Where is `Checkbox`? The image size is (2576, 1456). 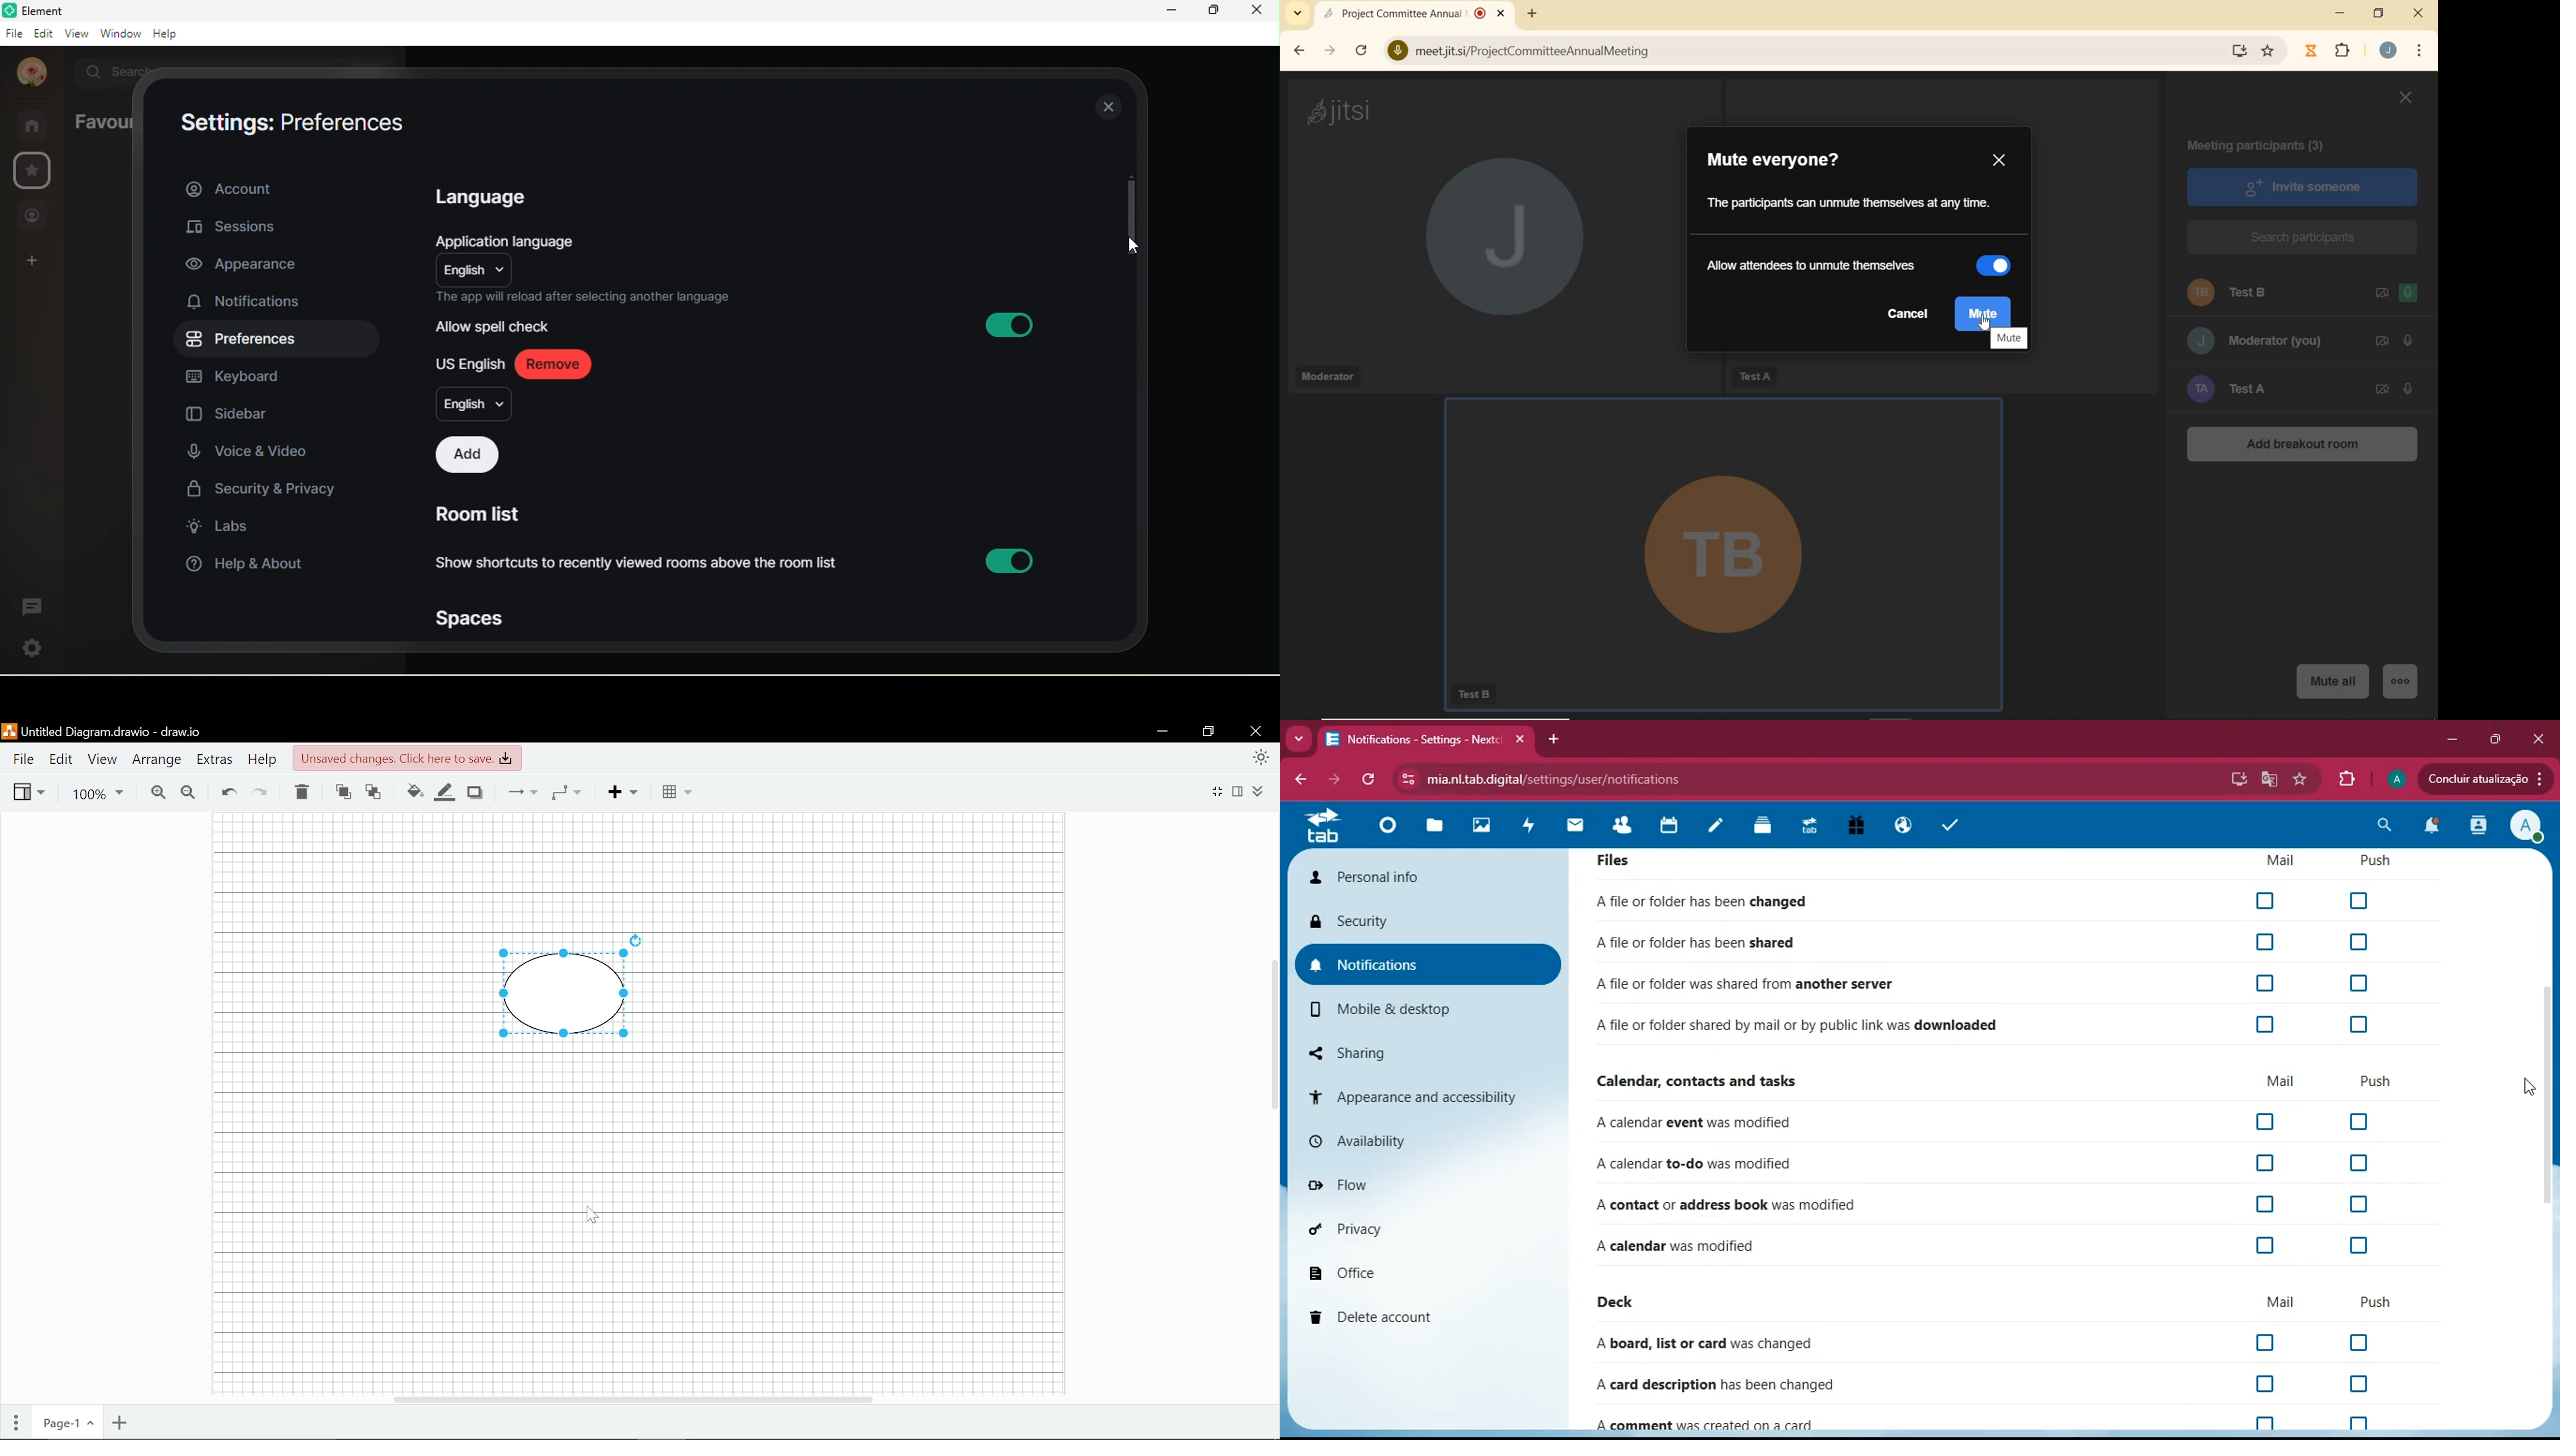 Checkbox is located at coordinates (2269, 984).